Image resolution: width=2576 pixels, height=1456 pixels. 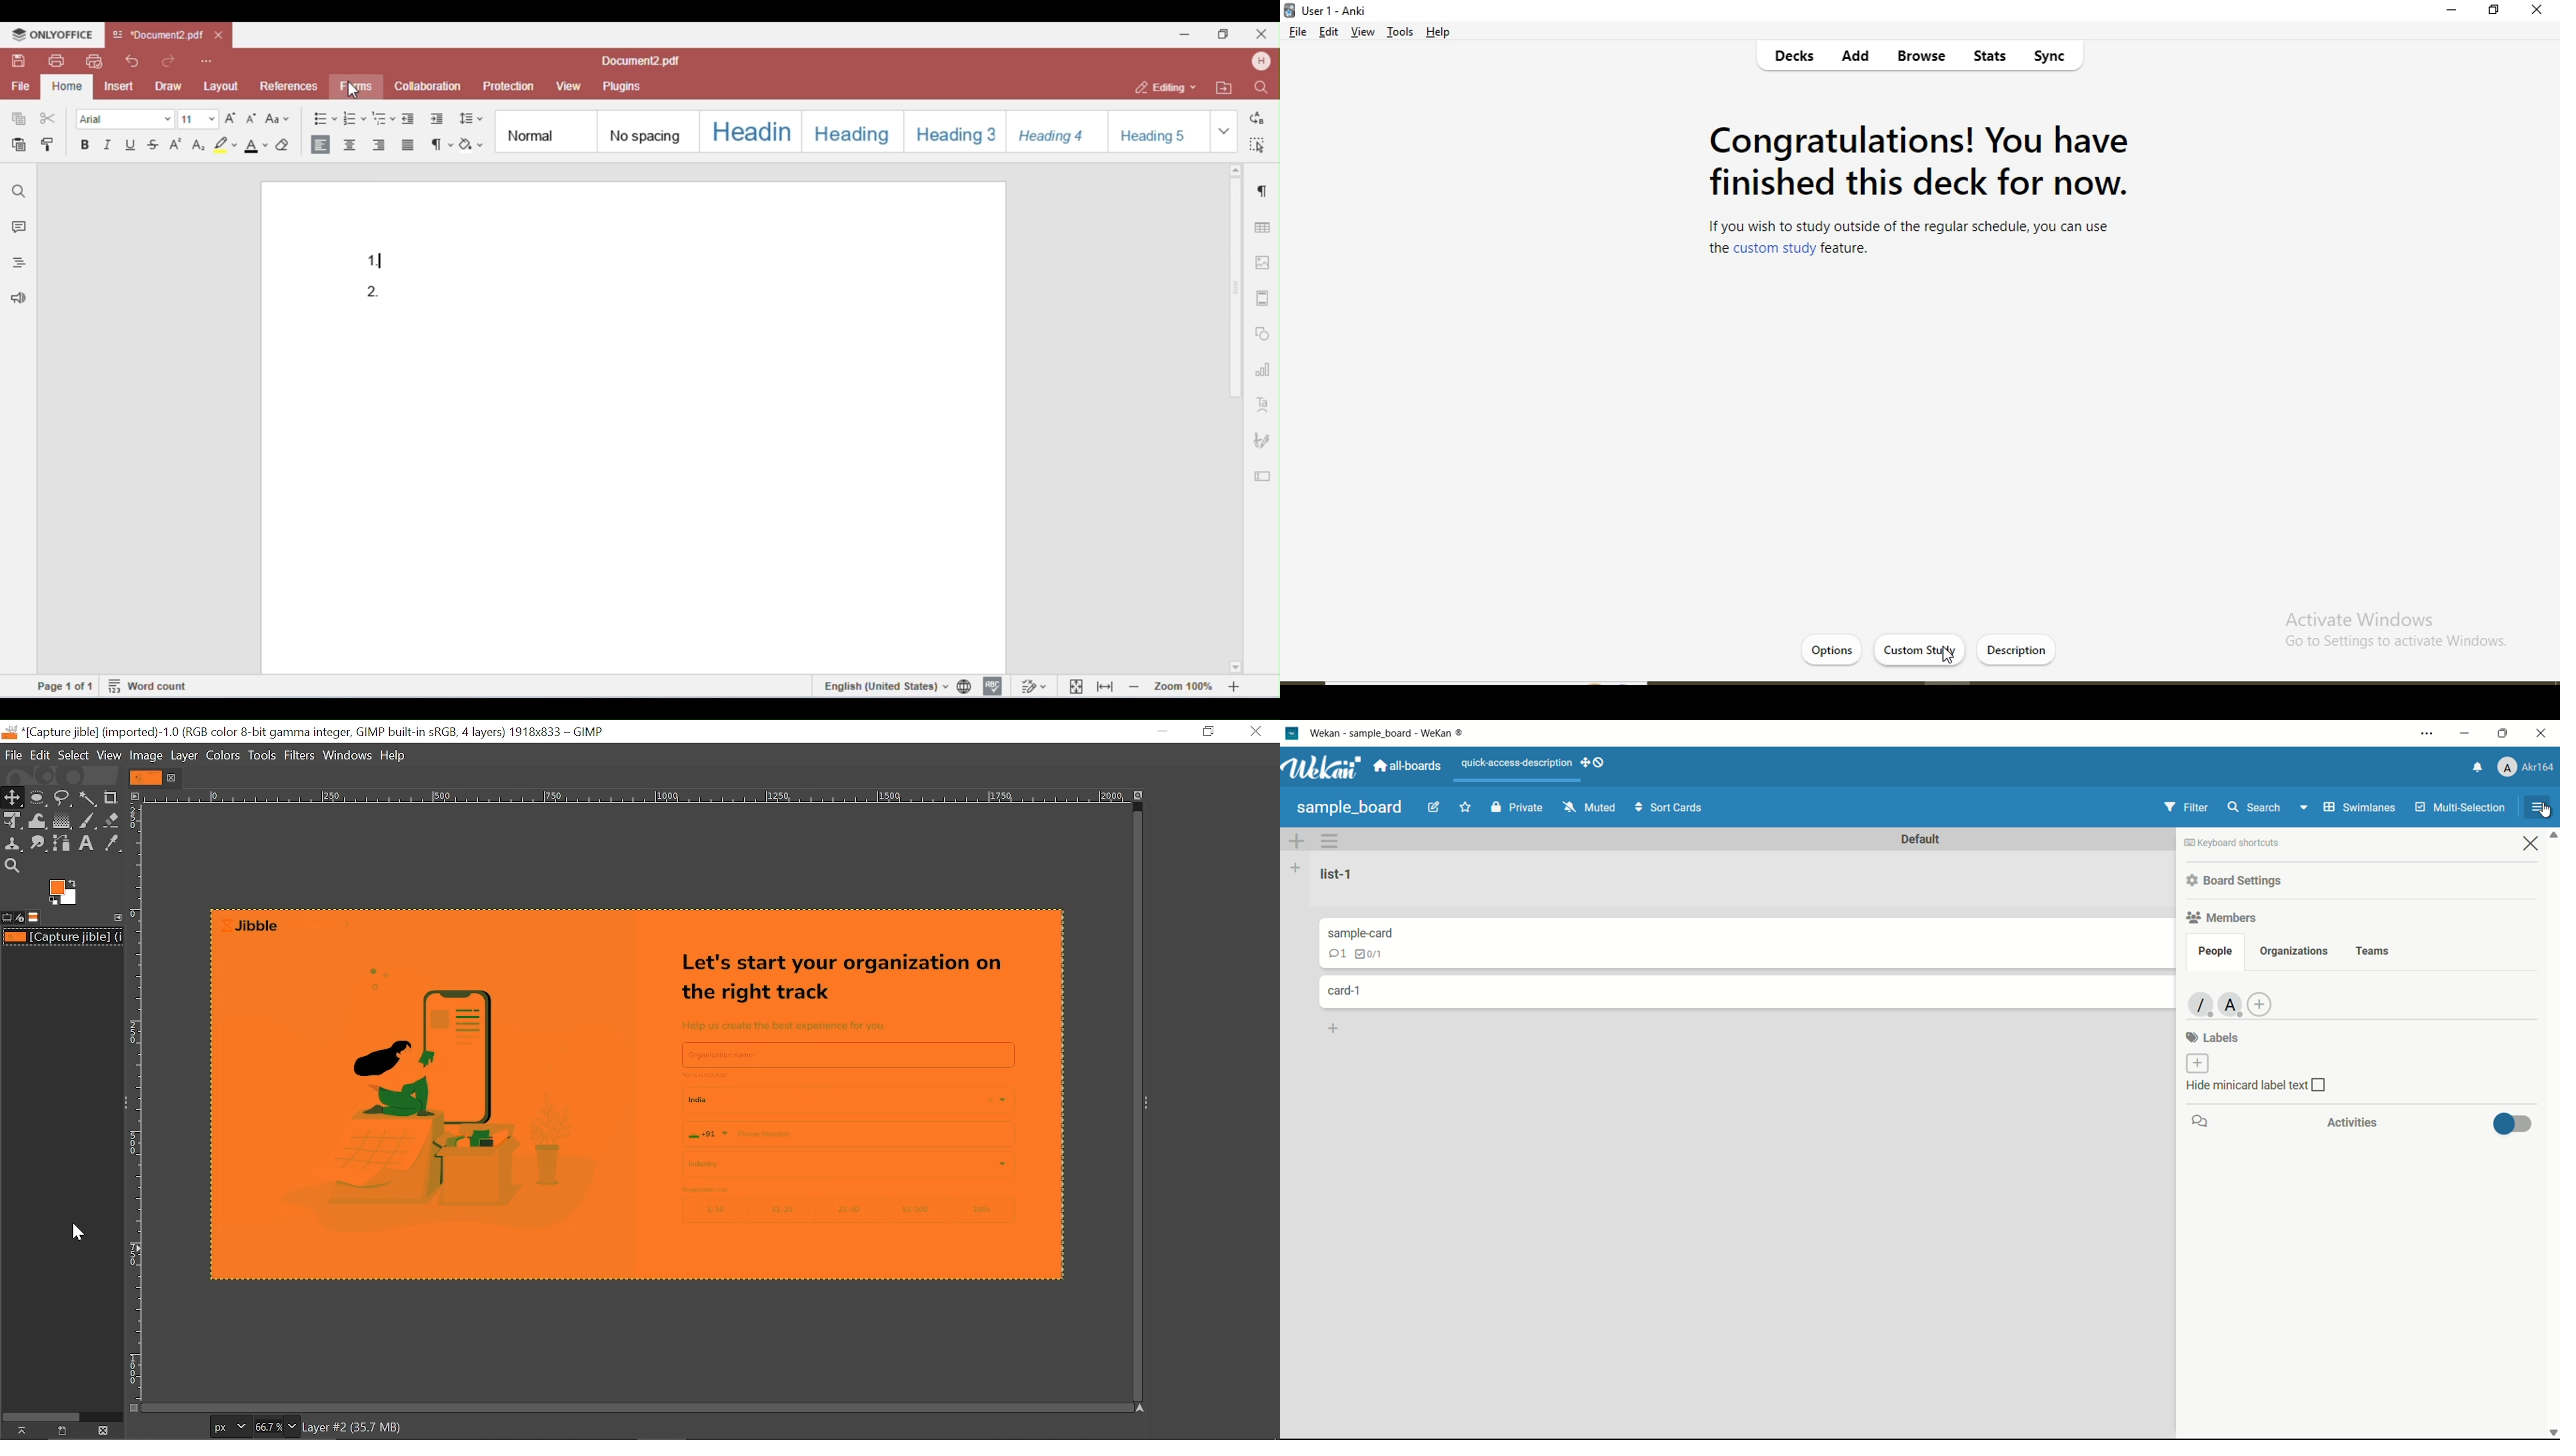 I want to click on add, so click(x=1299, y=843).